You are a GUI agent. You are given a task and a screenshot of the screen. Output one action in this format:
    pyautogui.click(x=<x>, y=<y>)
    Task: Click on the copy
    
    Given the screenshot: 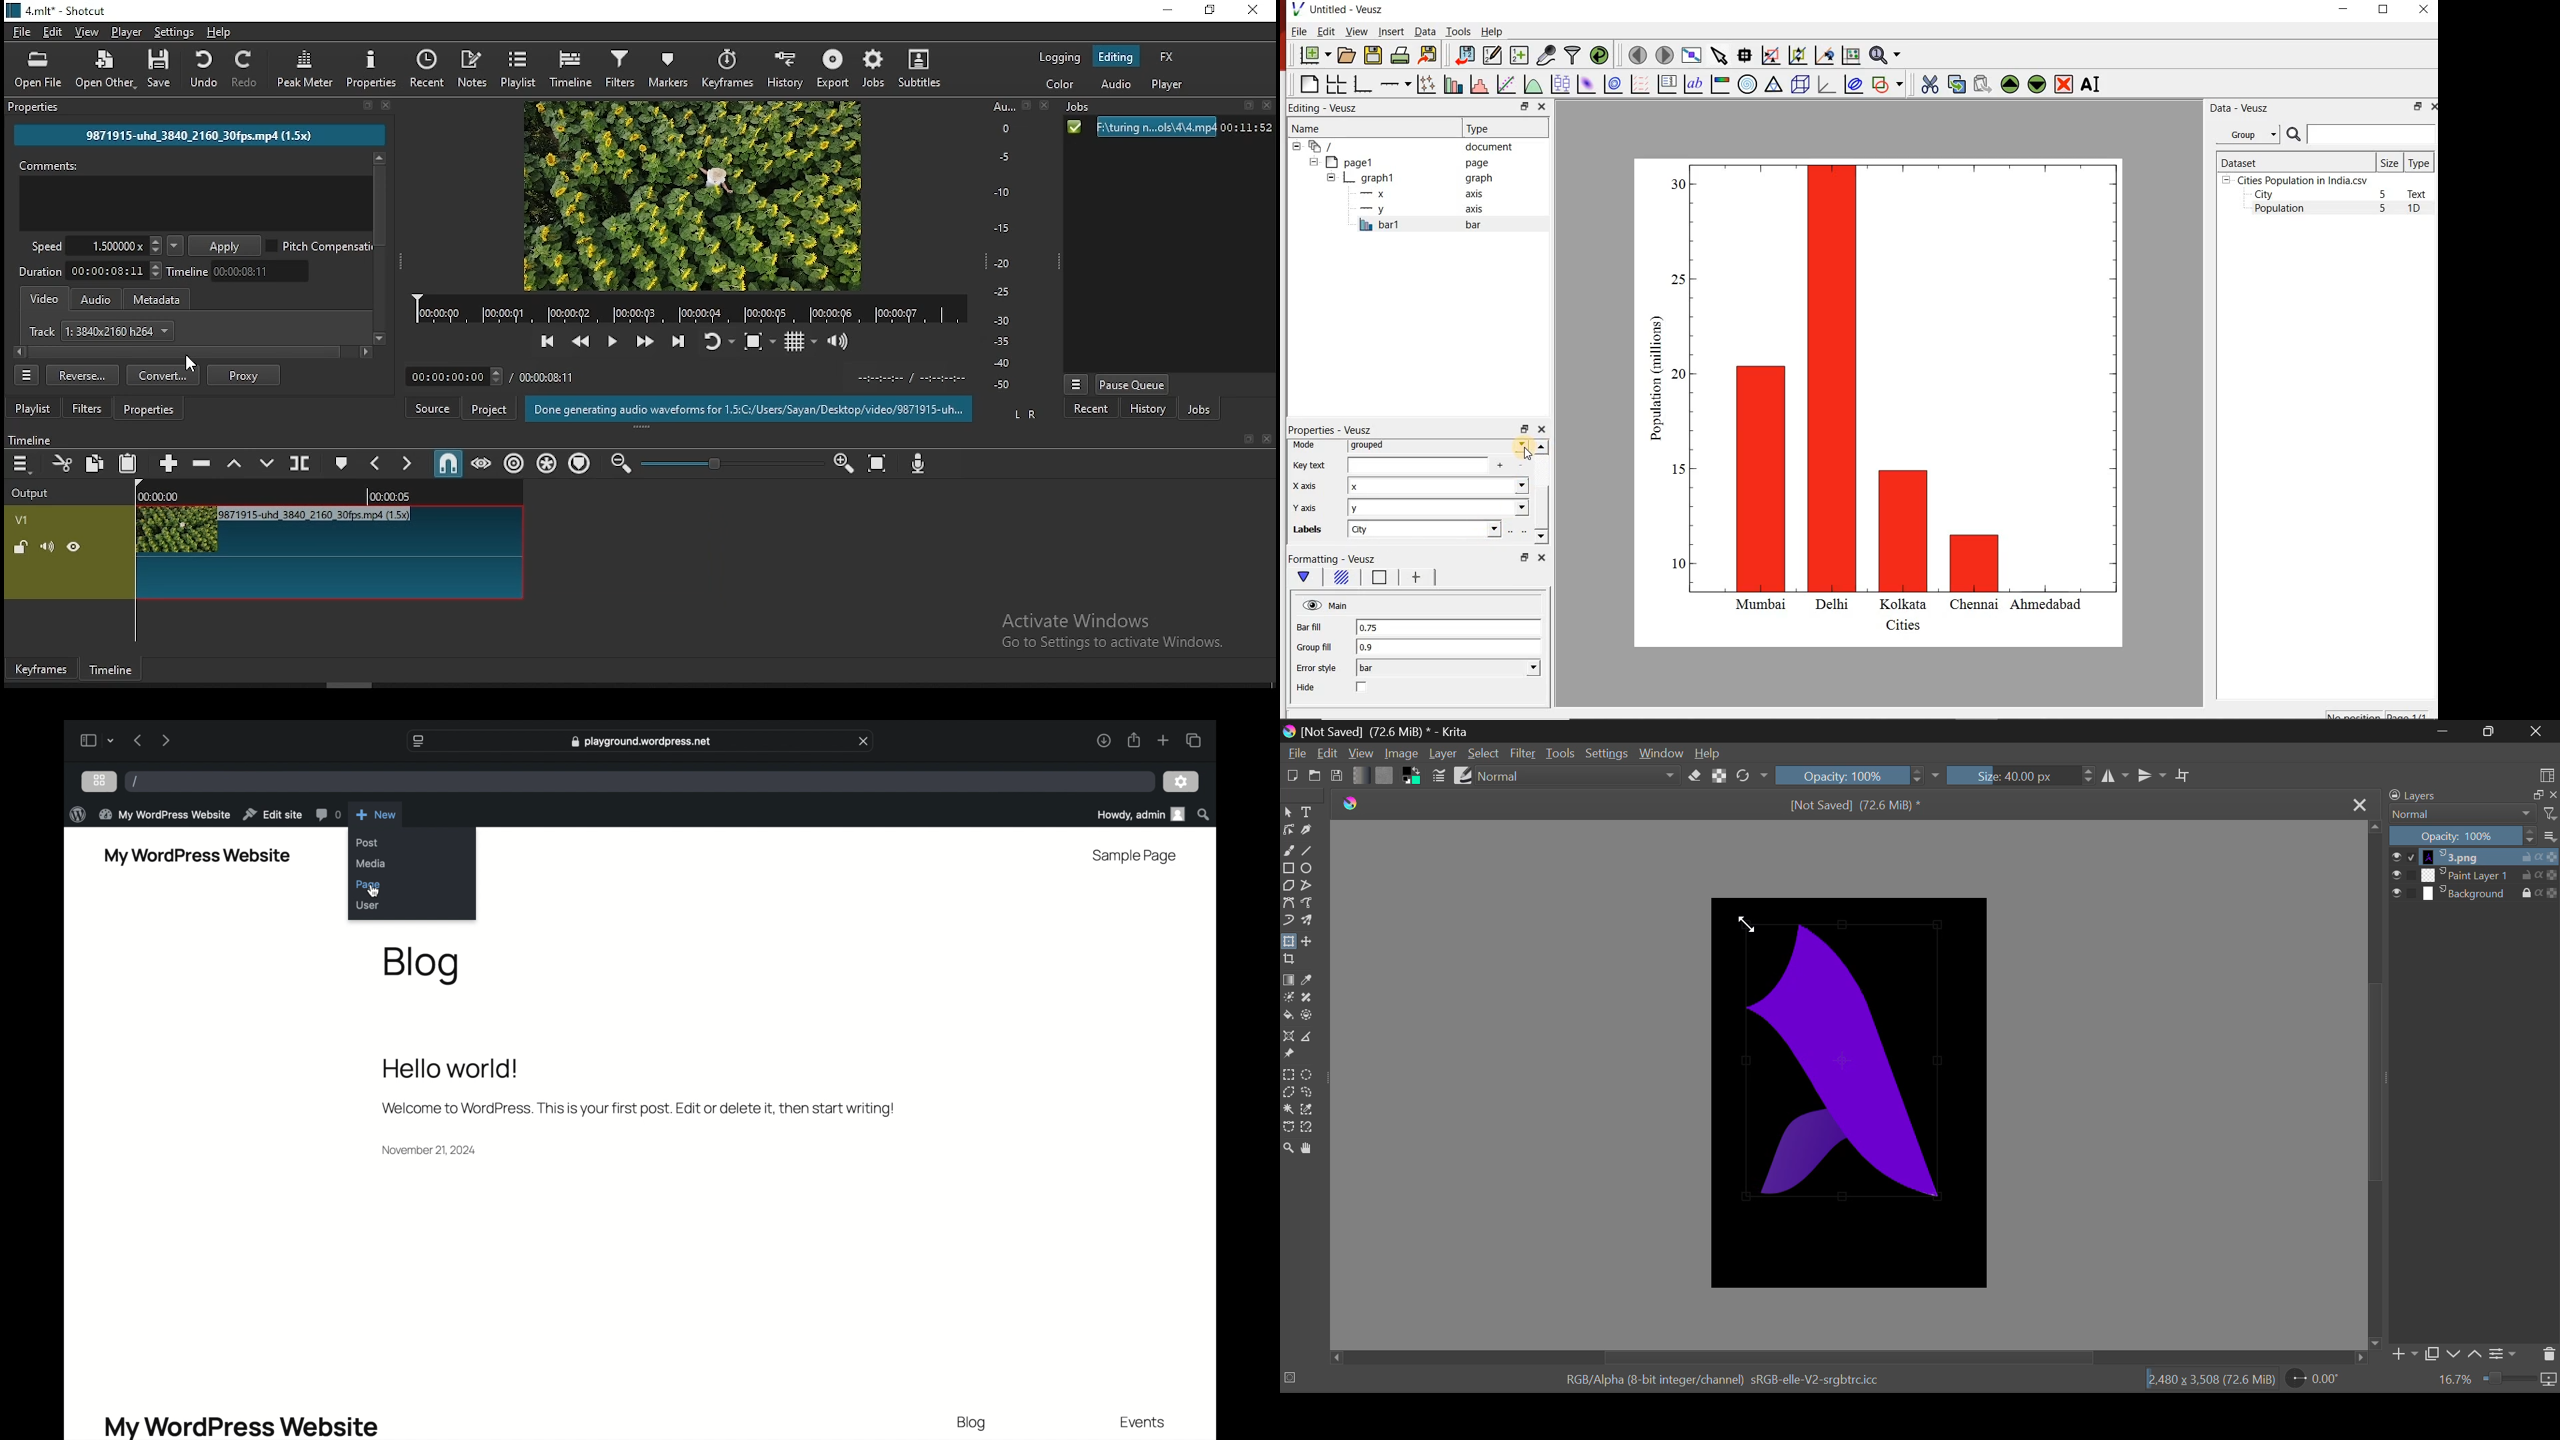 What is the action you would take?
    pyautogui.click(x=2535, y=795)
    